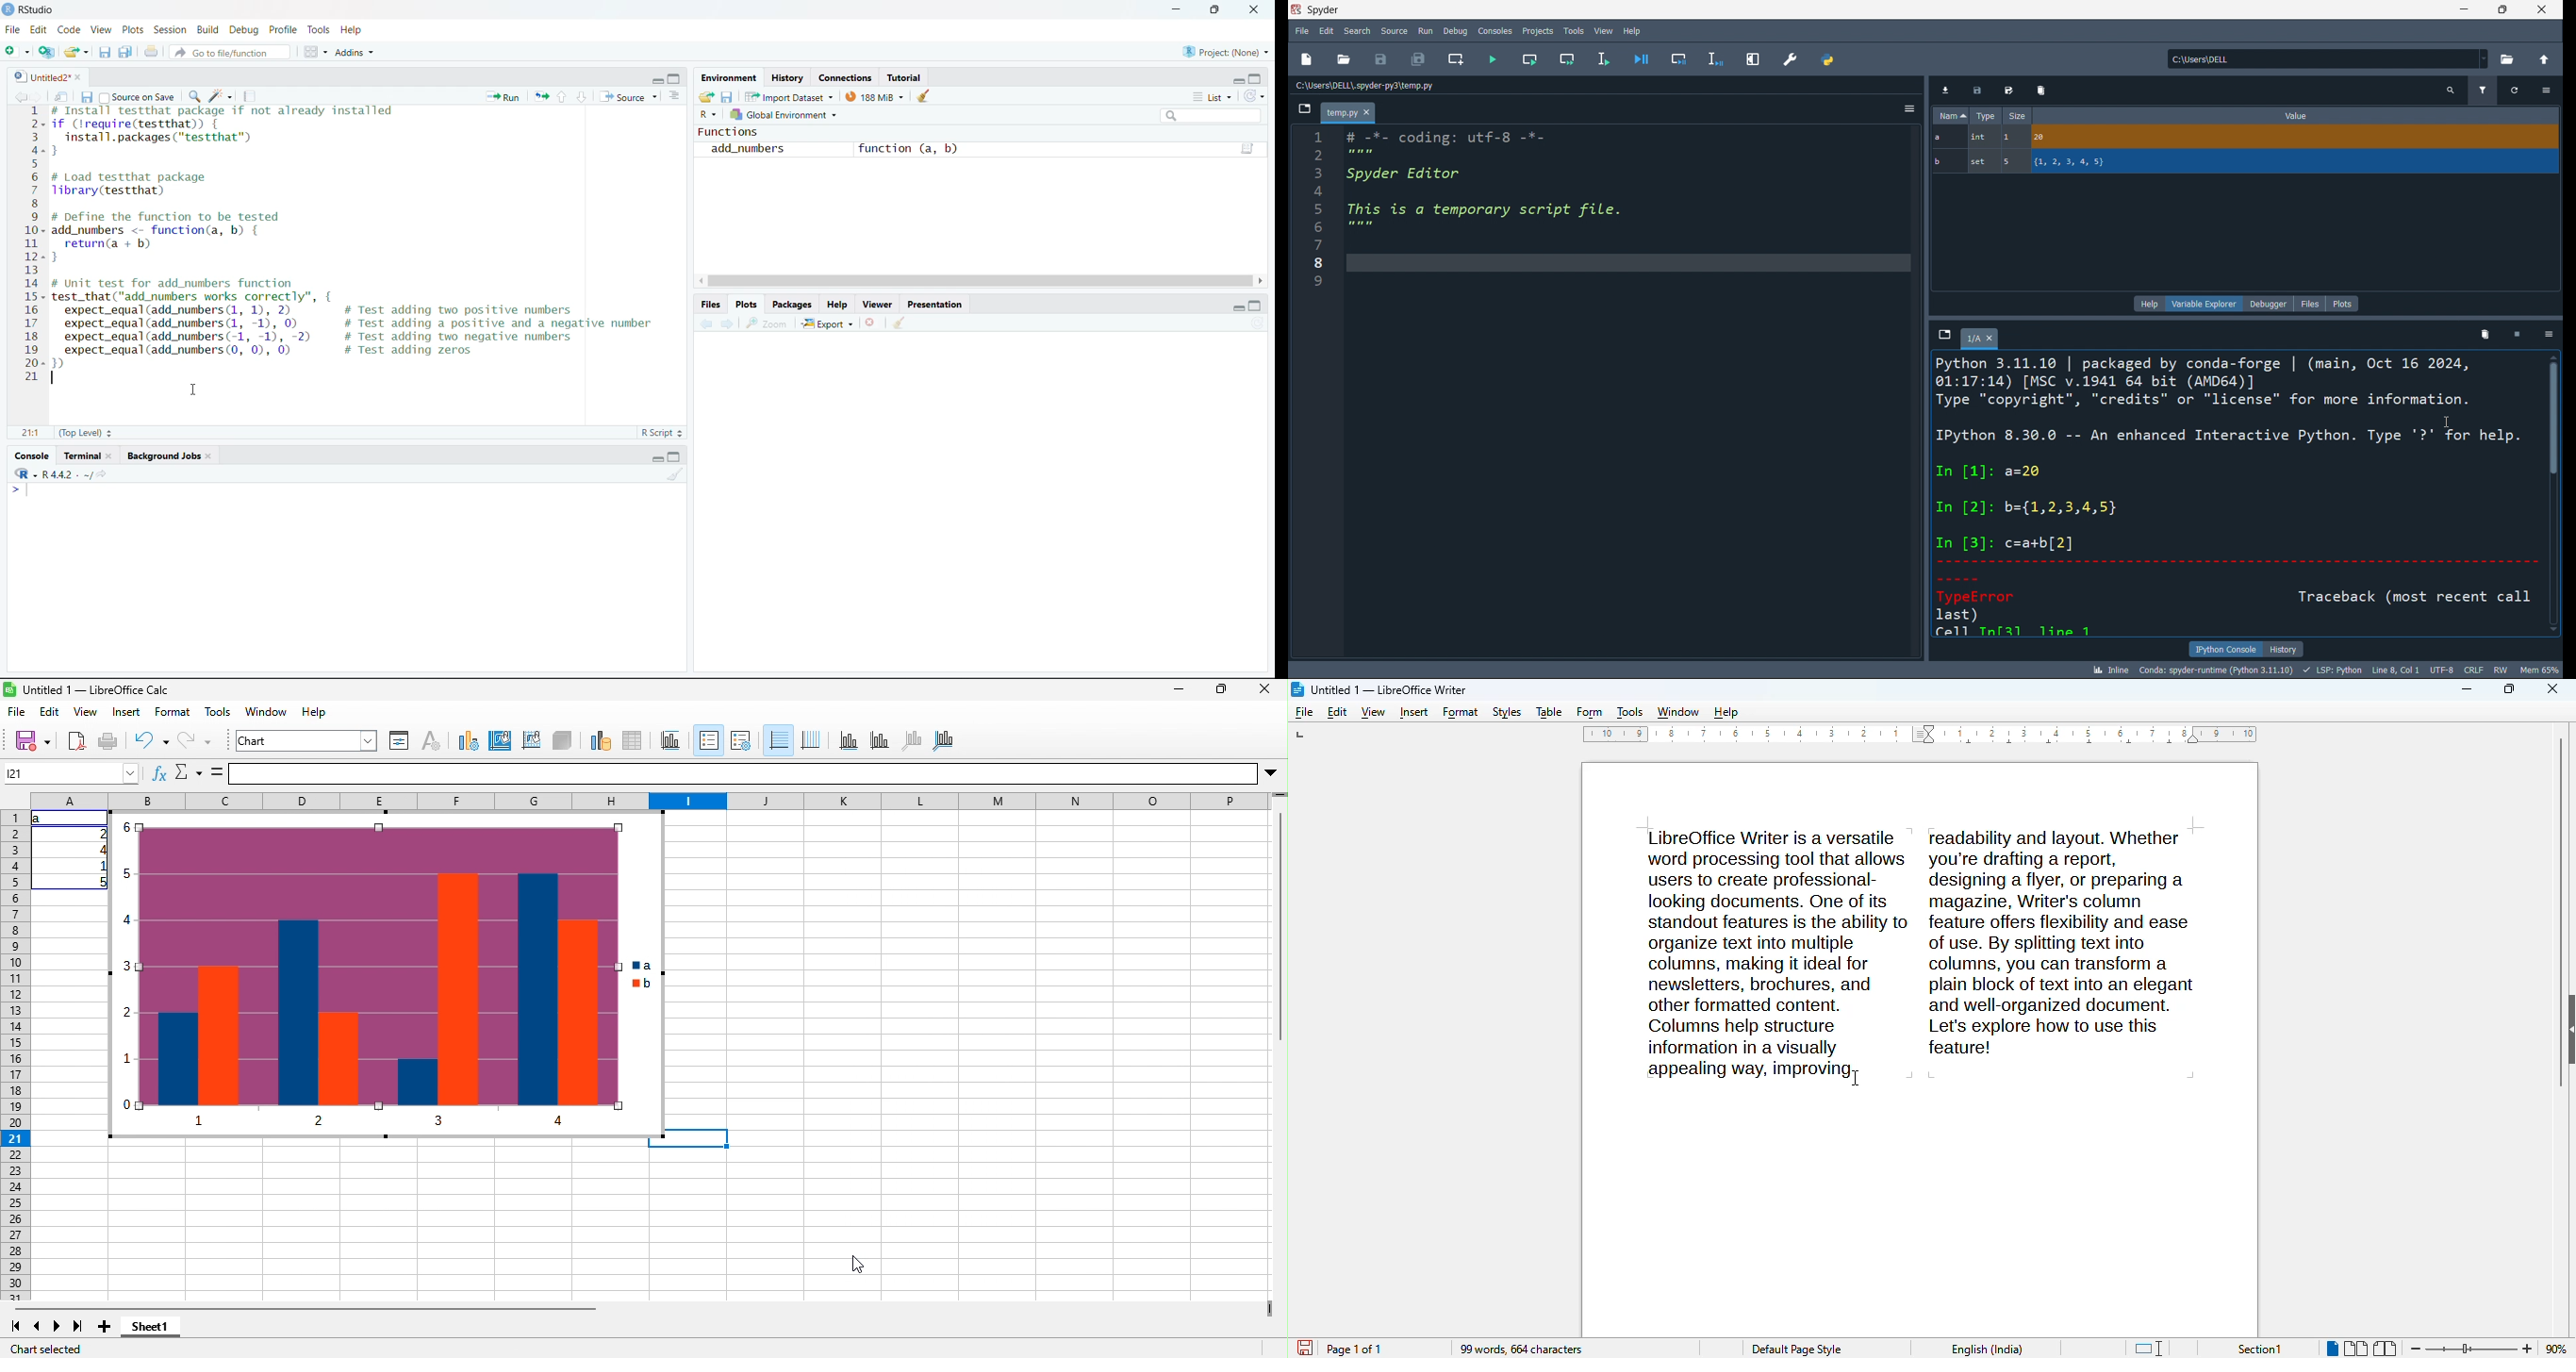 Image resolution: width=2576 pixels, height=1372 pixels. What do you see at coordinates (563, 98) in the screenshot?
I see `go to previous section of the chunk` at bounding box center [563, 98].